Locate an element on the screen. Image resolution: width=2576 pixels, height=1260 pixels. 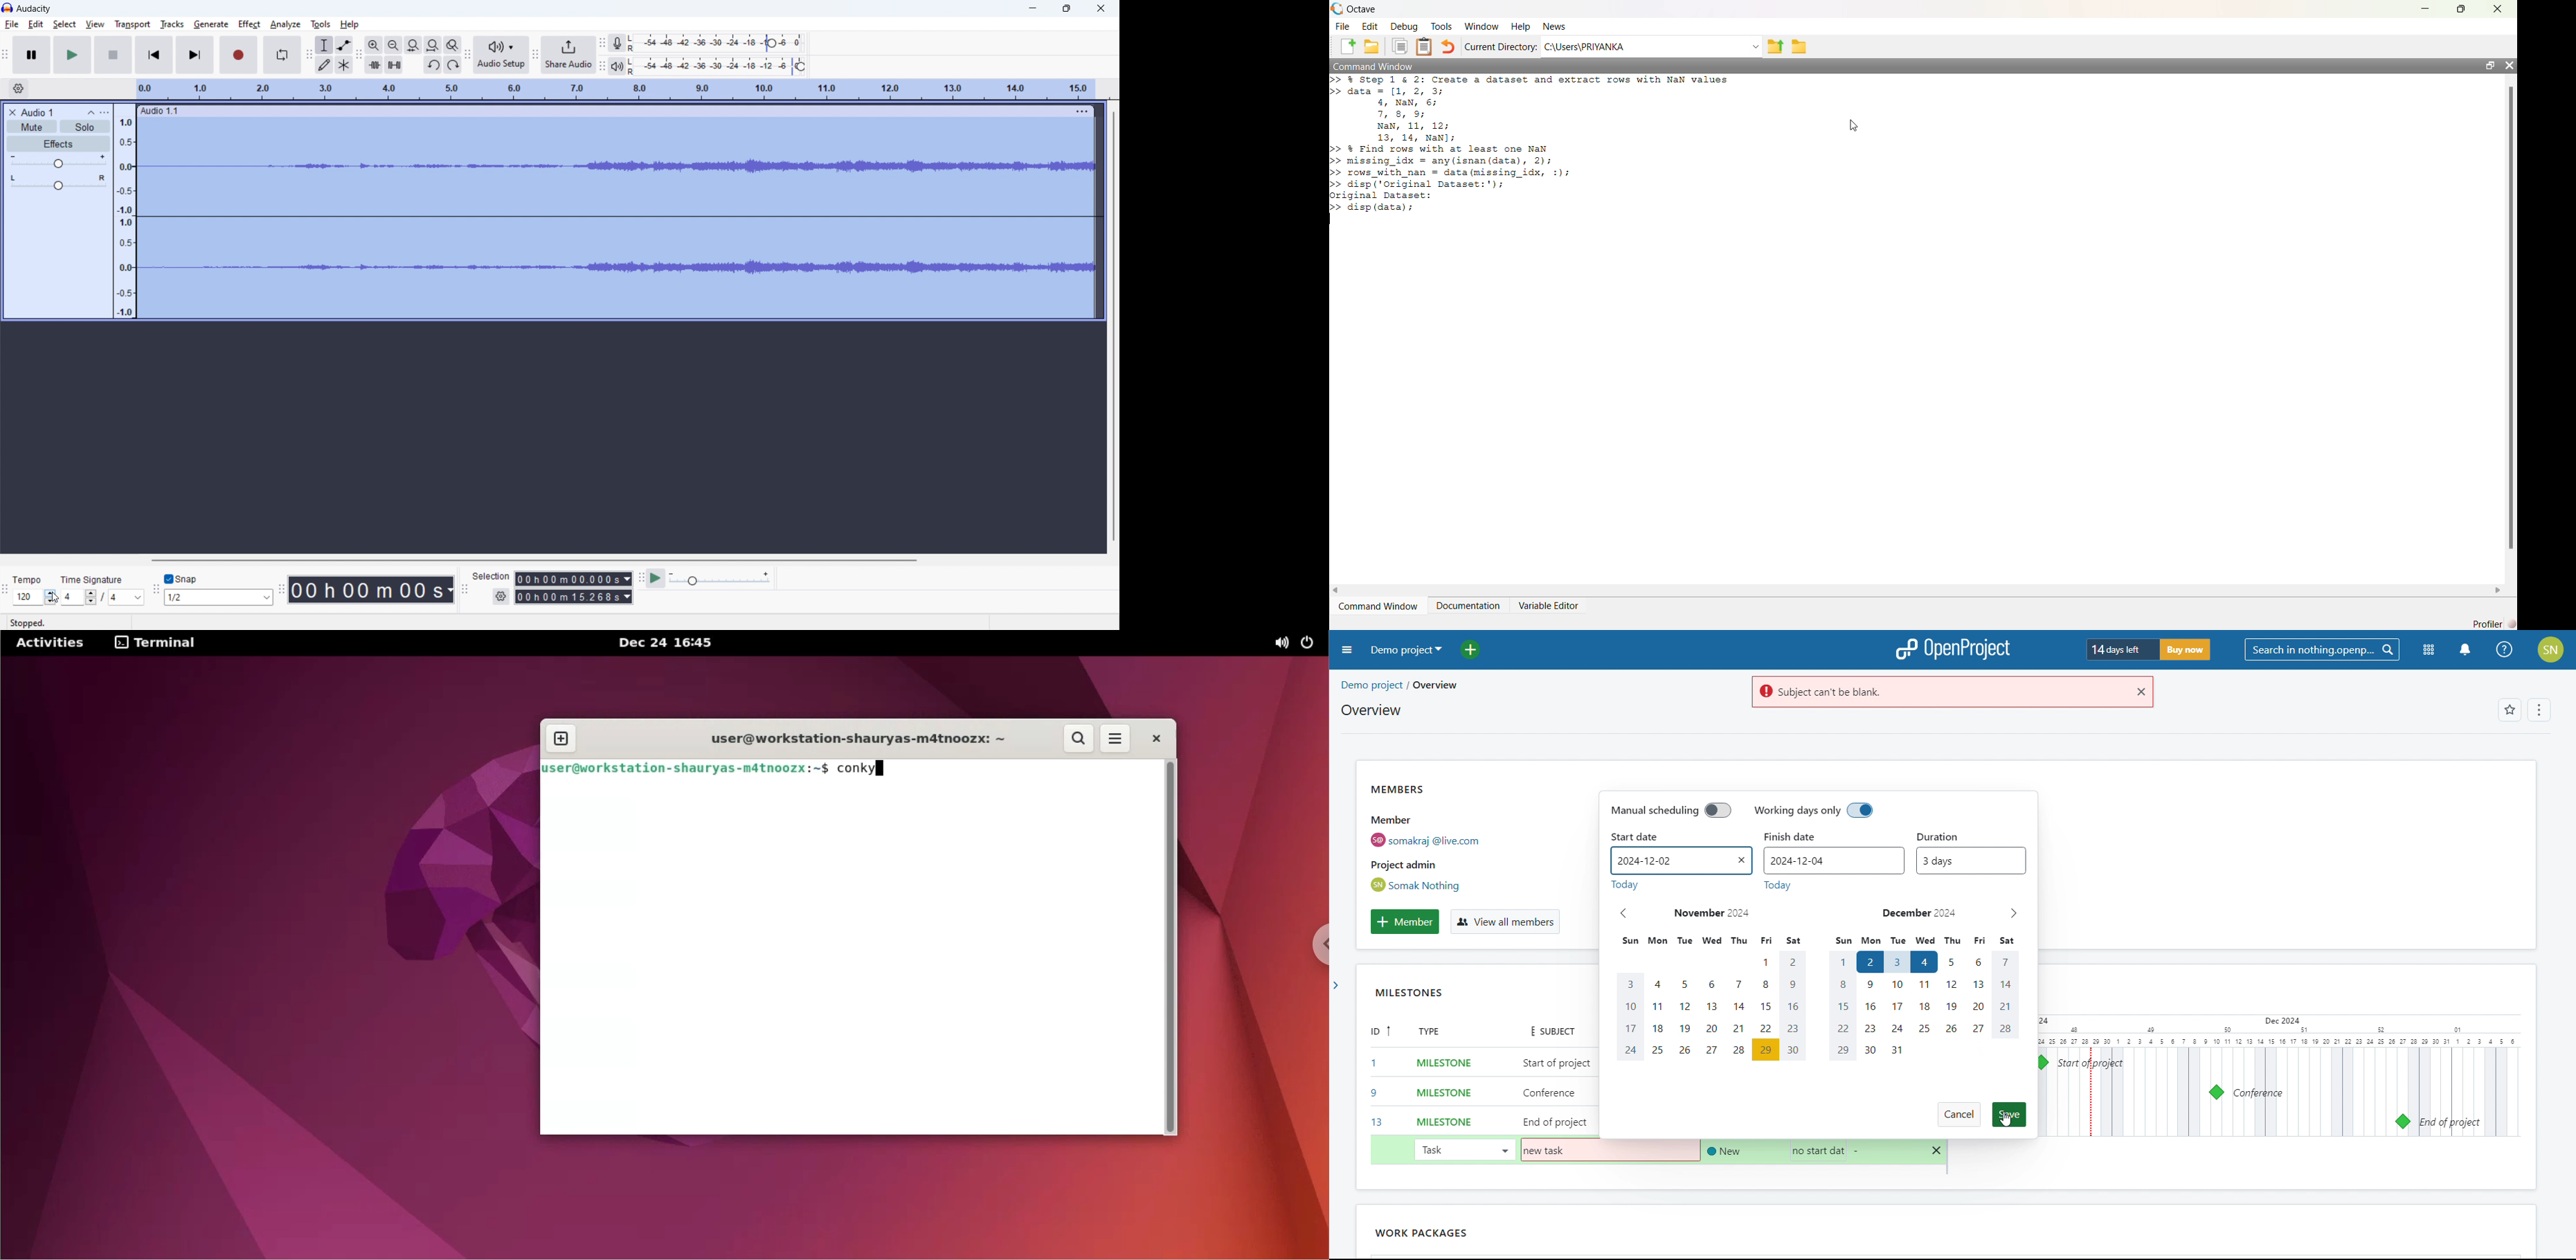
cursor is located at coordinates (55, 598).